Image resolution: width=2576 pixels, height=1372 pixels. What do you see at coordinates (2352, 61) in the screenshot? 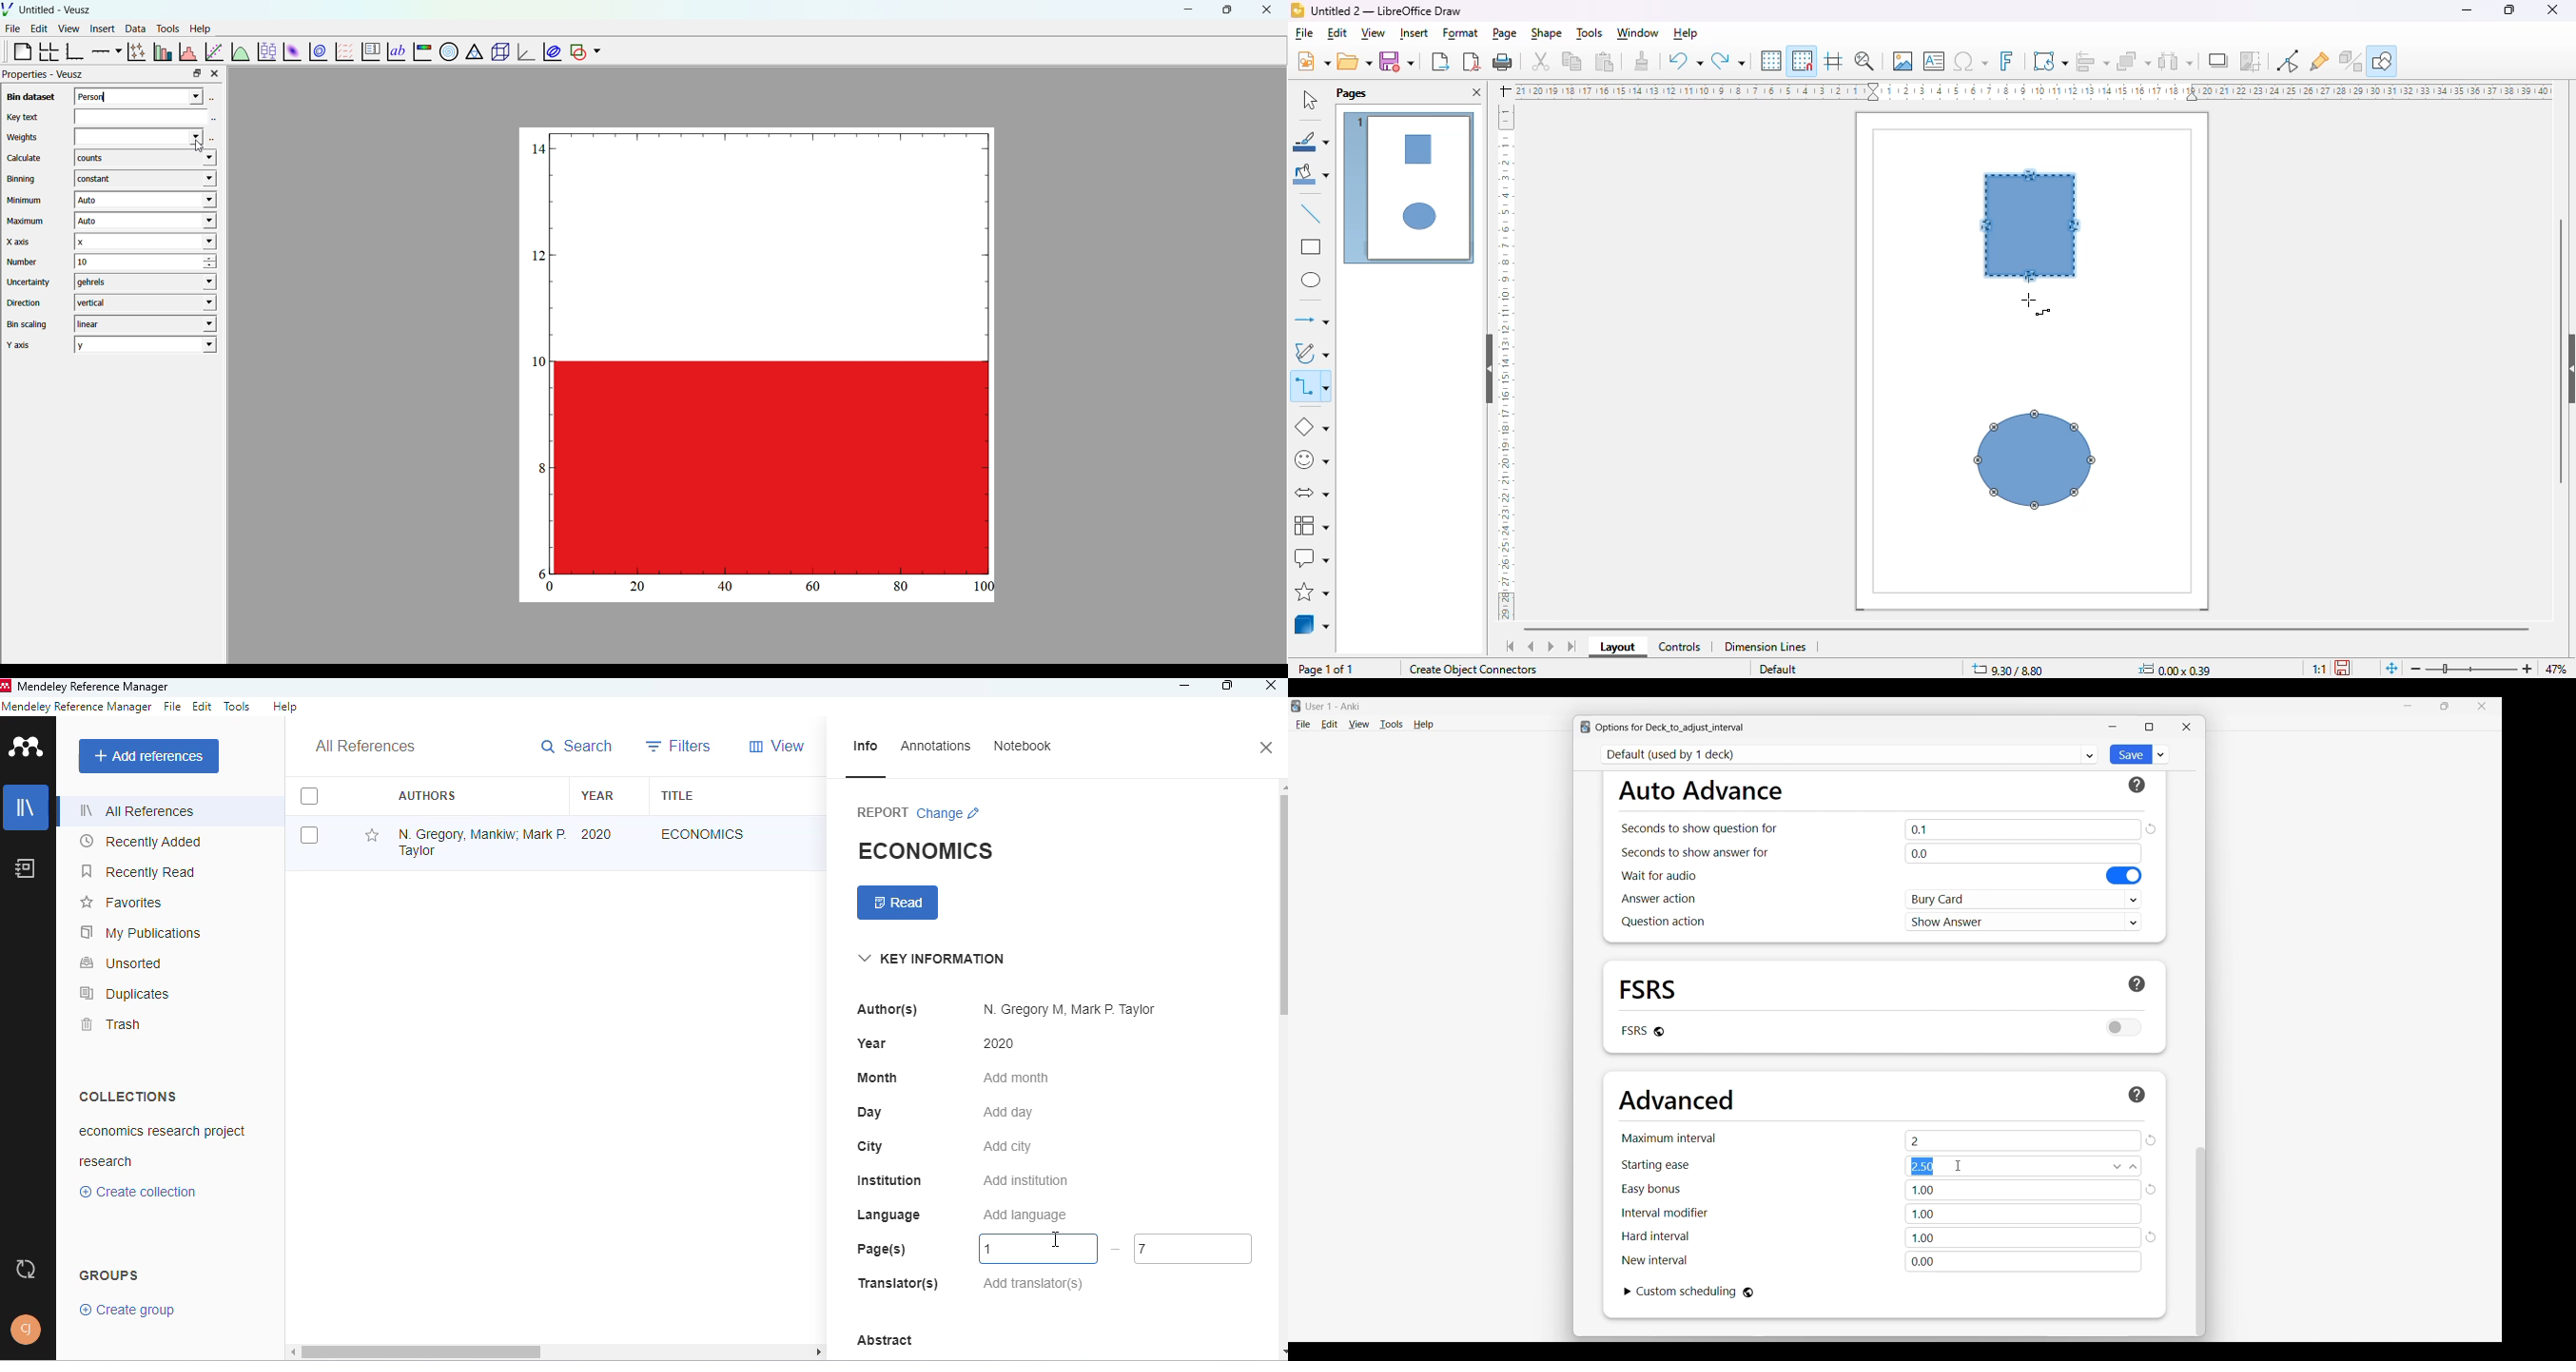
I see `toggle extrusion` at bounding box center [2352, 61].